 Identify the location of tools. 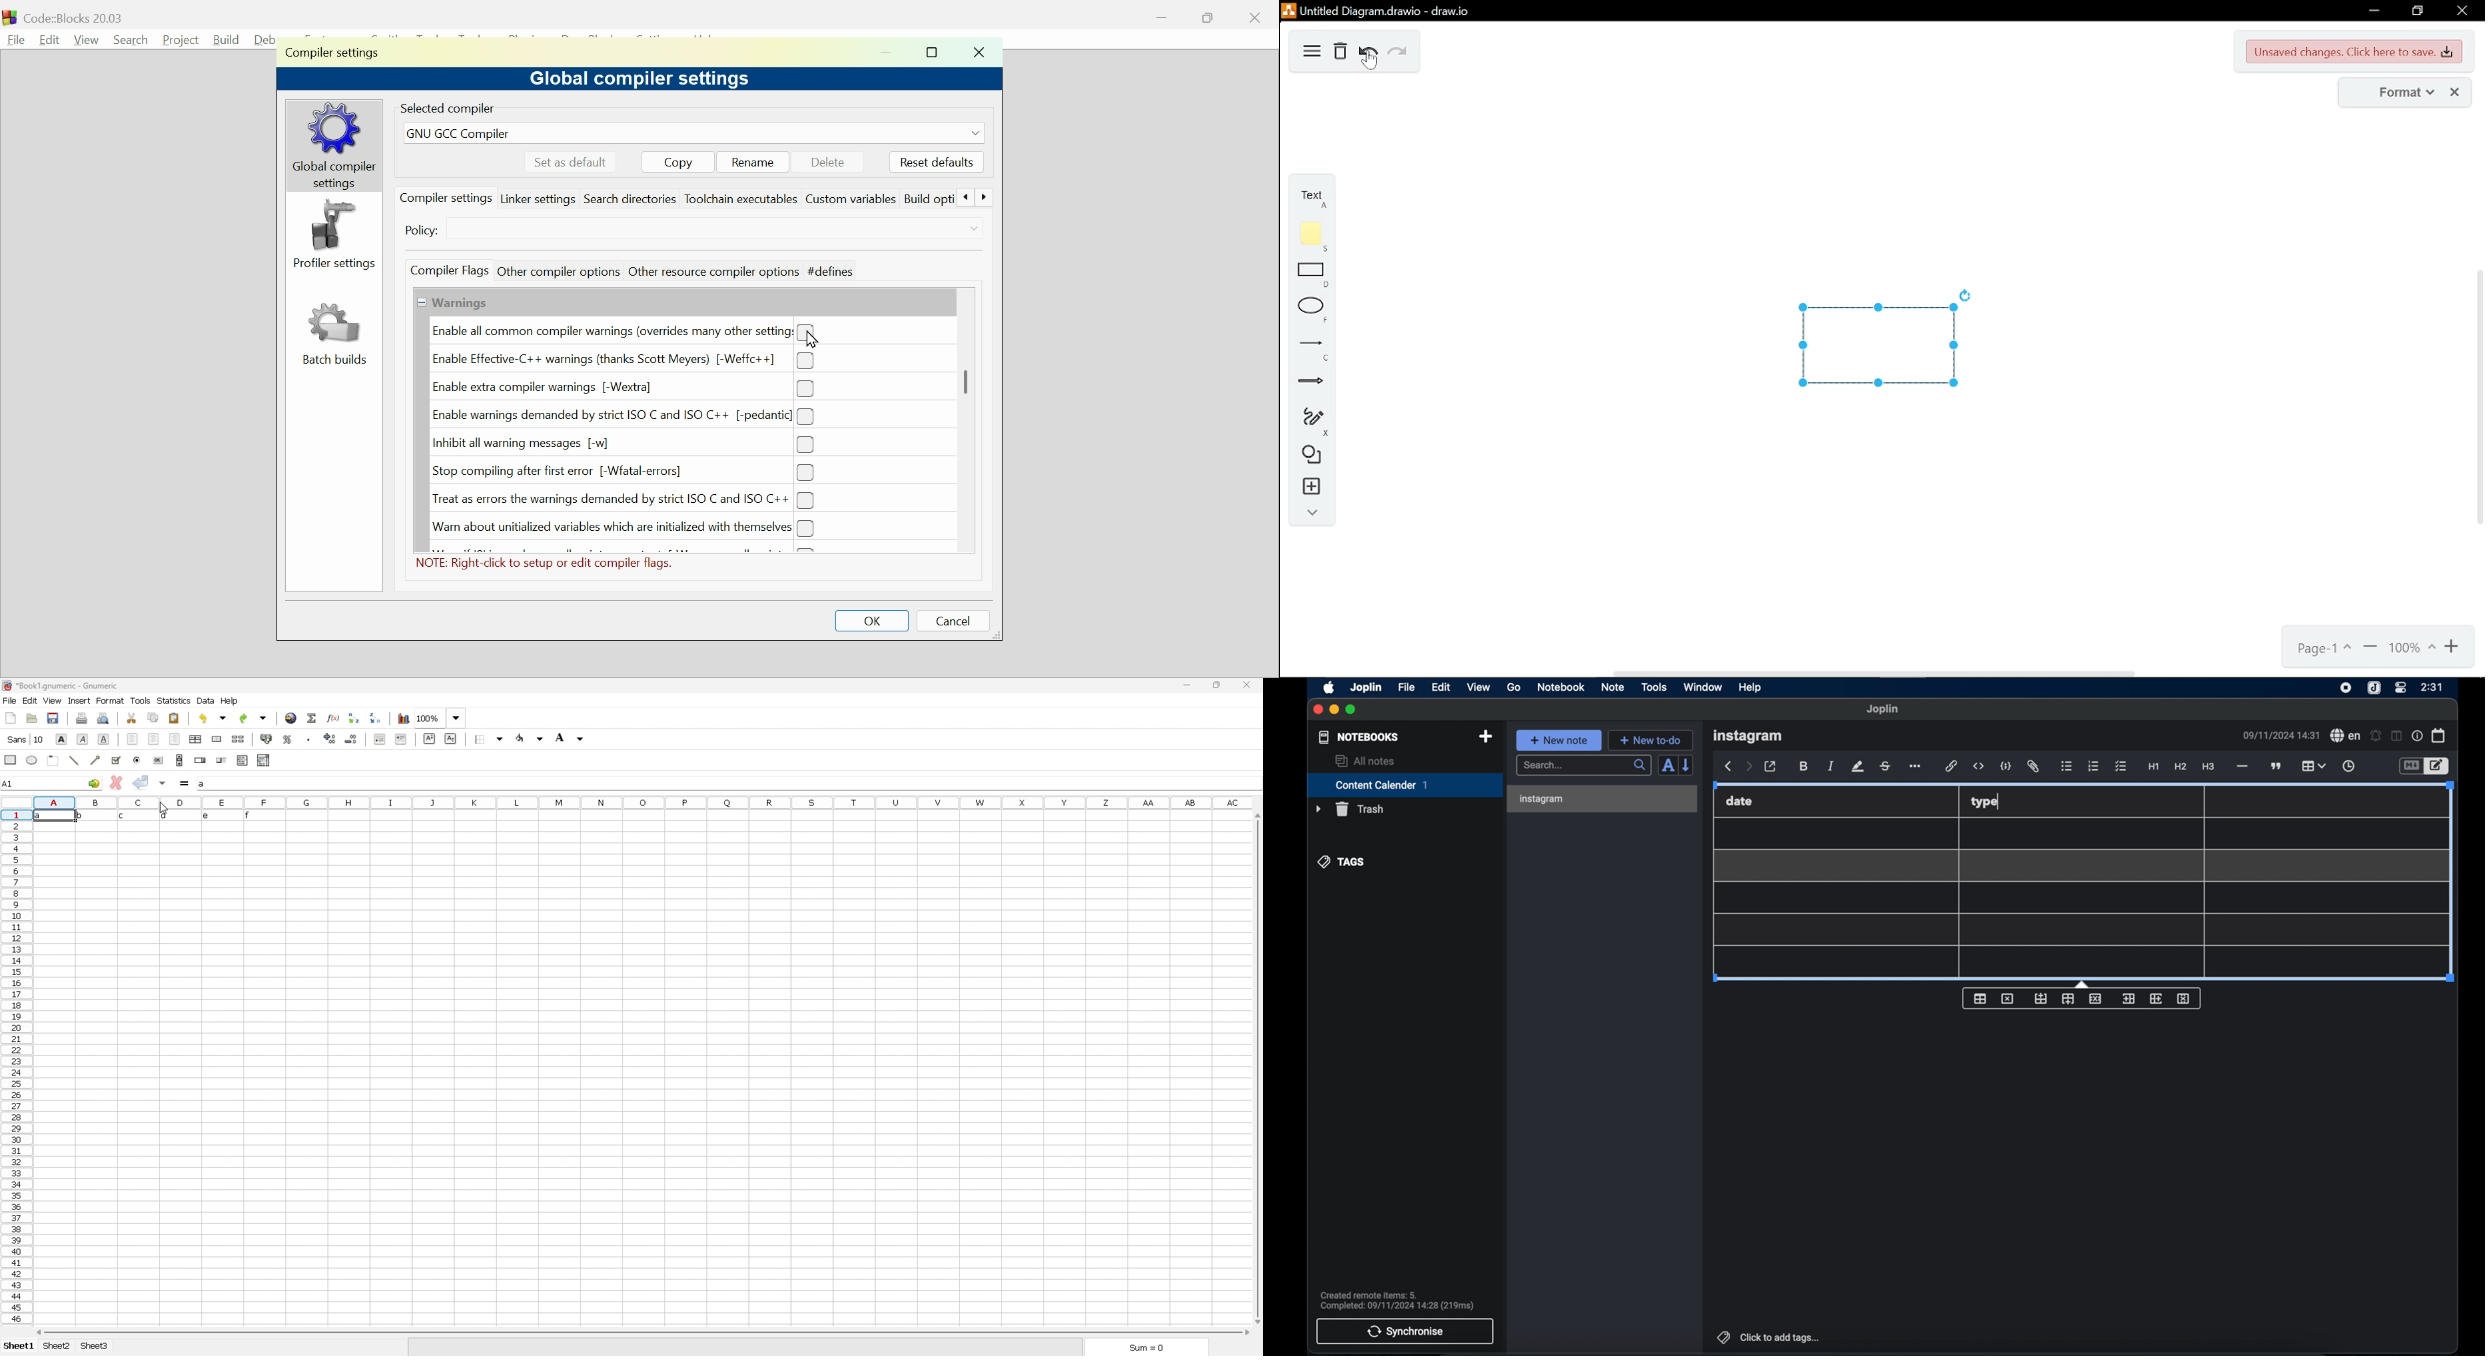
(1654, 687).